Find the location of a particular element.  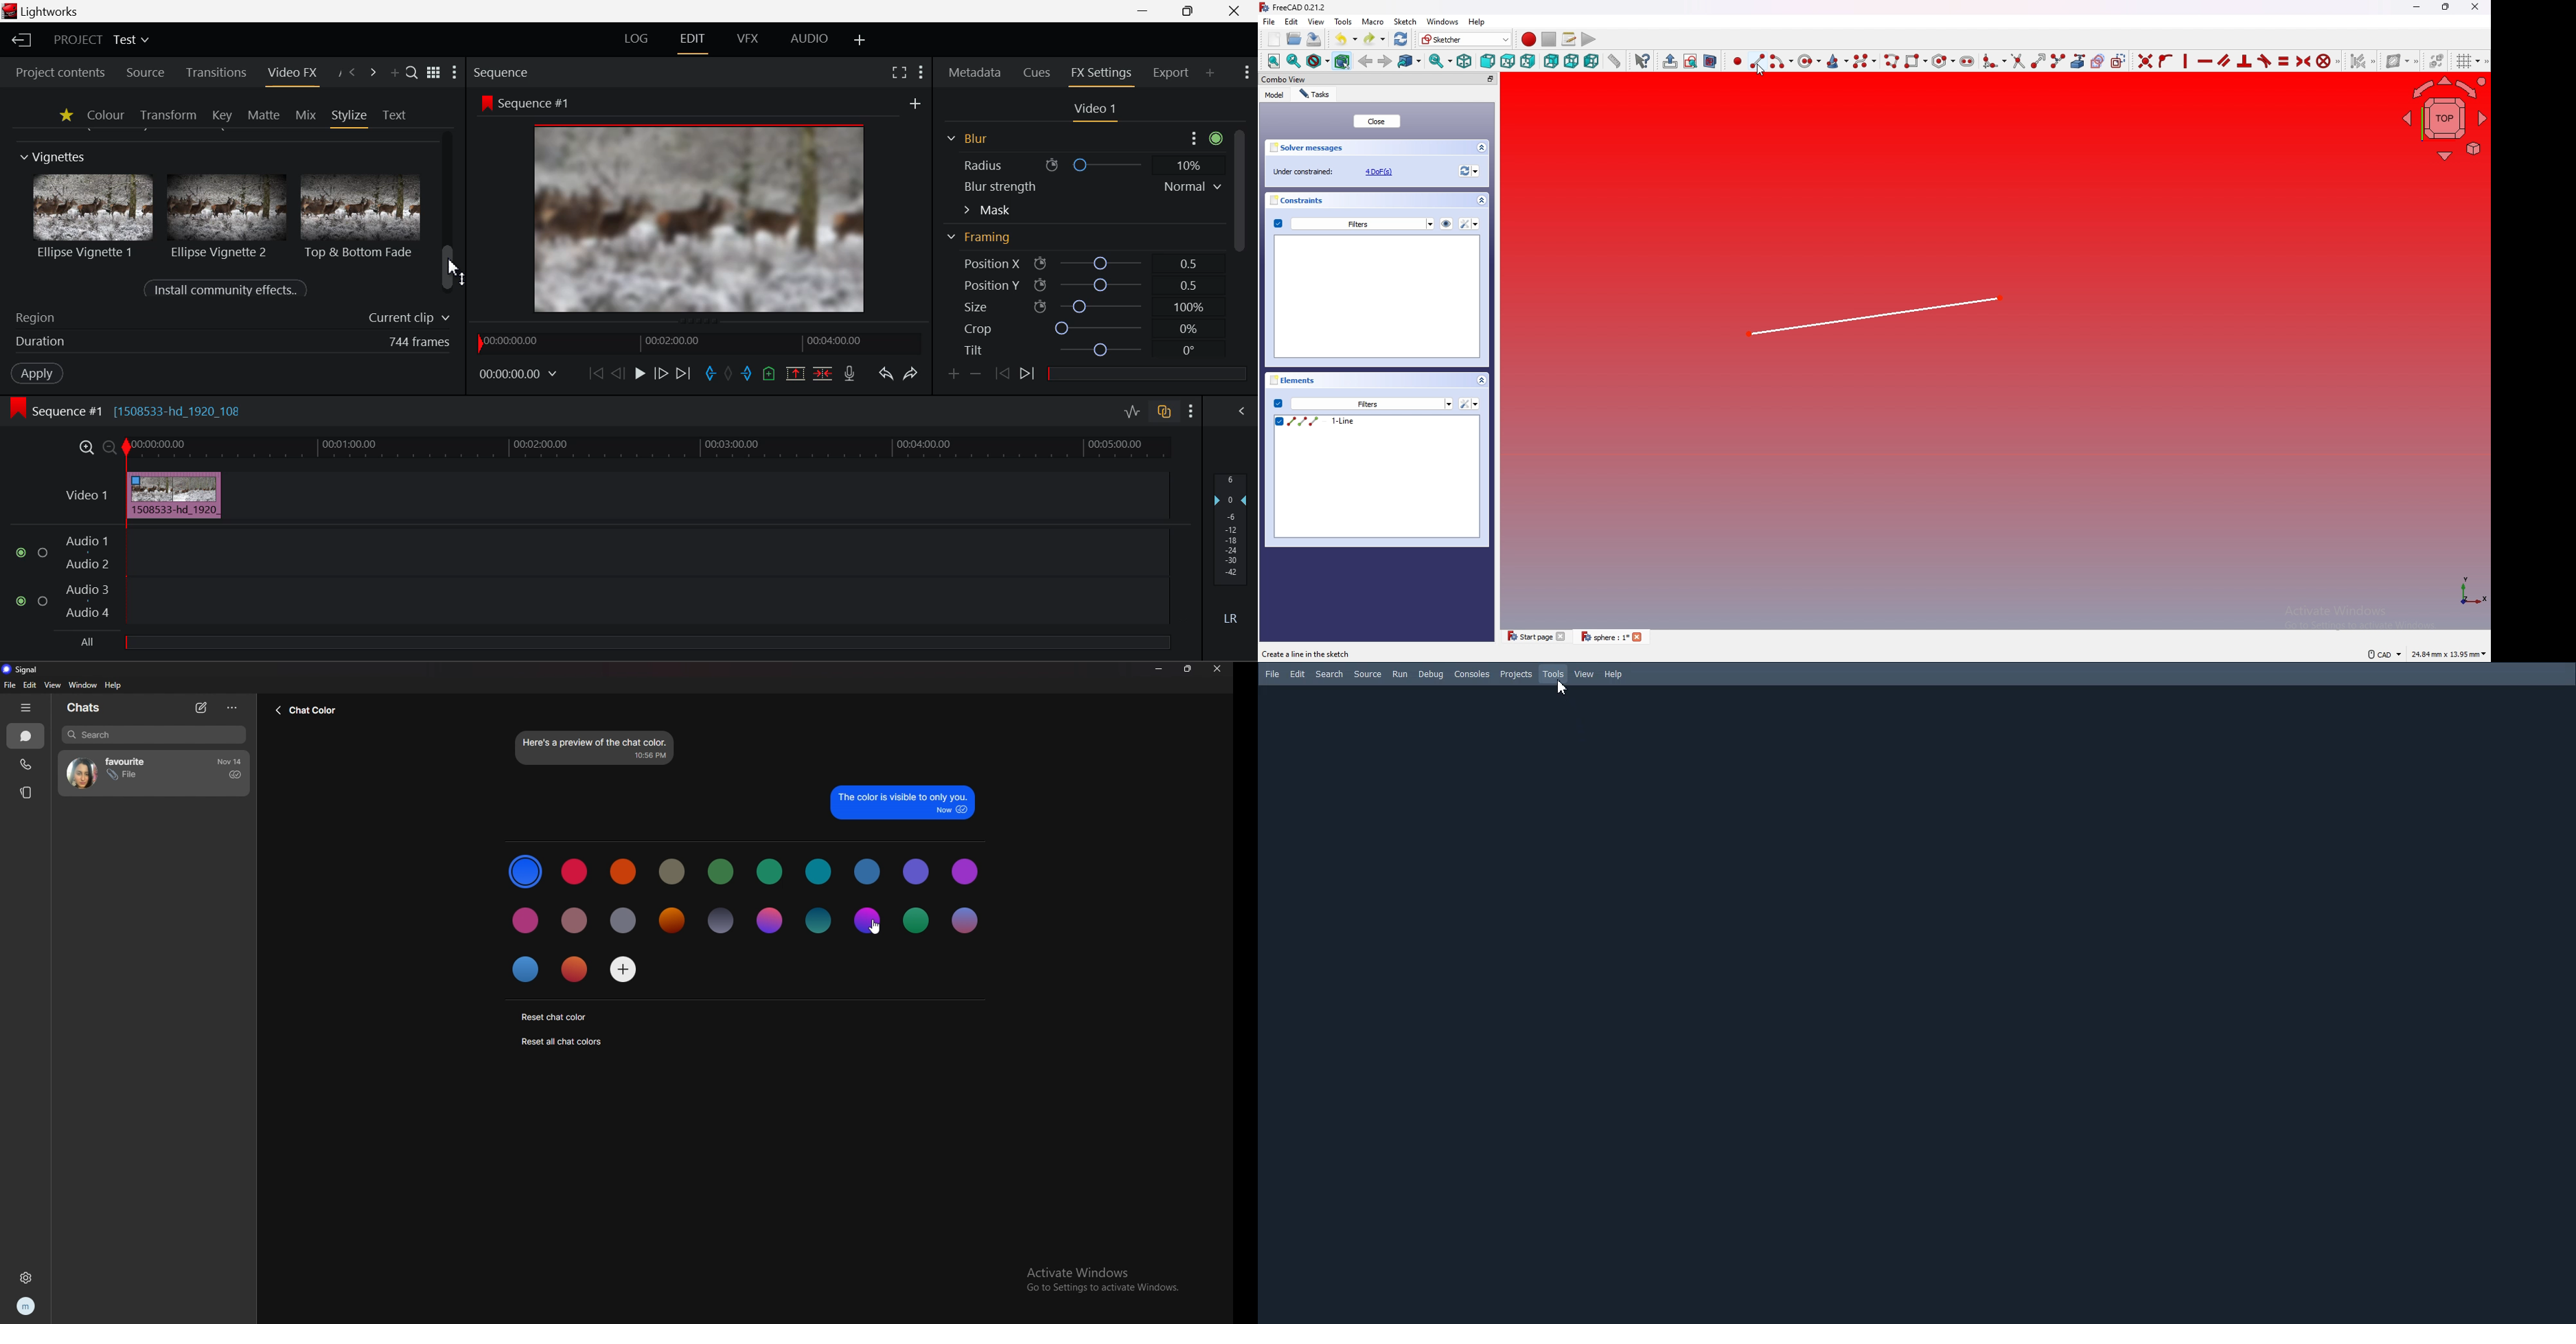

Blur is located at coordinates (966, 137).